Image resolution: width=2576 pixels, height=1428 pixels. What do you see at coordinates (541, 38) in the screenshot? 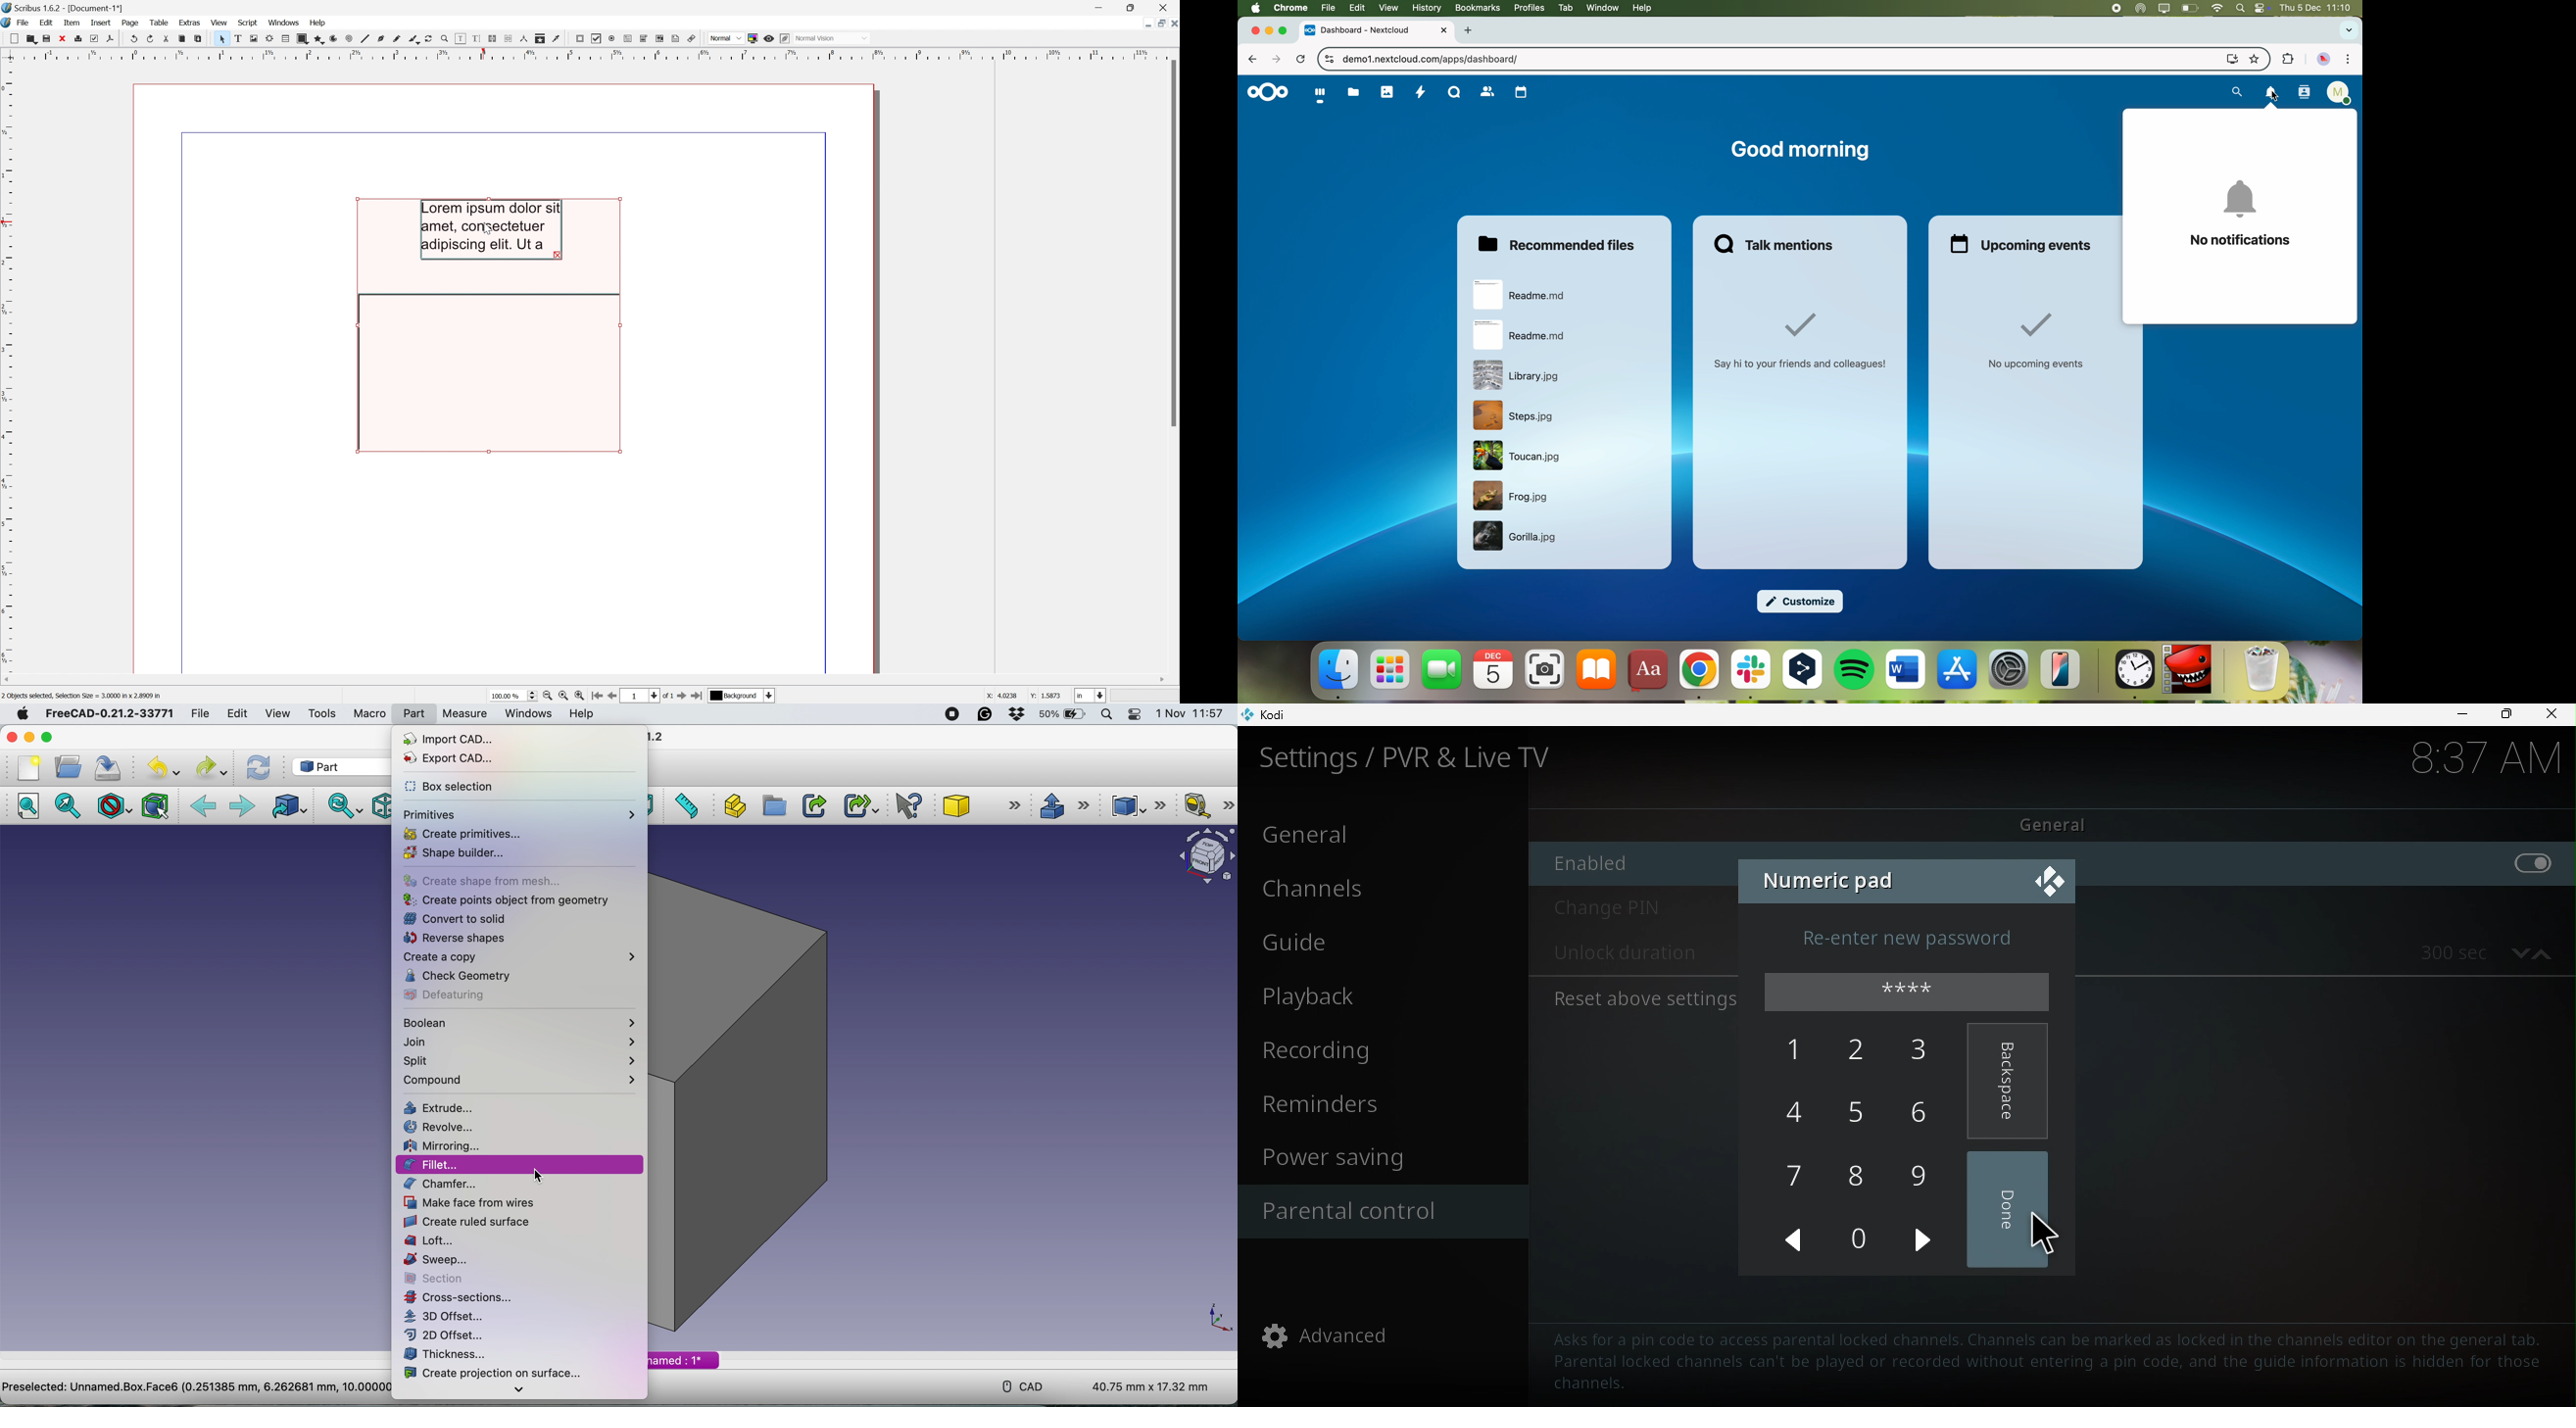
I see `Copy item properties` at bounding box center [541, 38].